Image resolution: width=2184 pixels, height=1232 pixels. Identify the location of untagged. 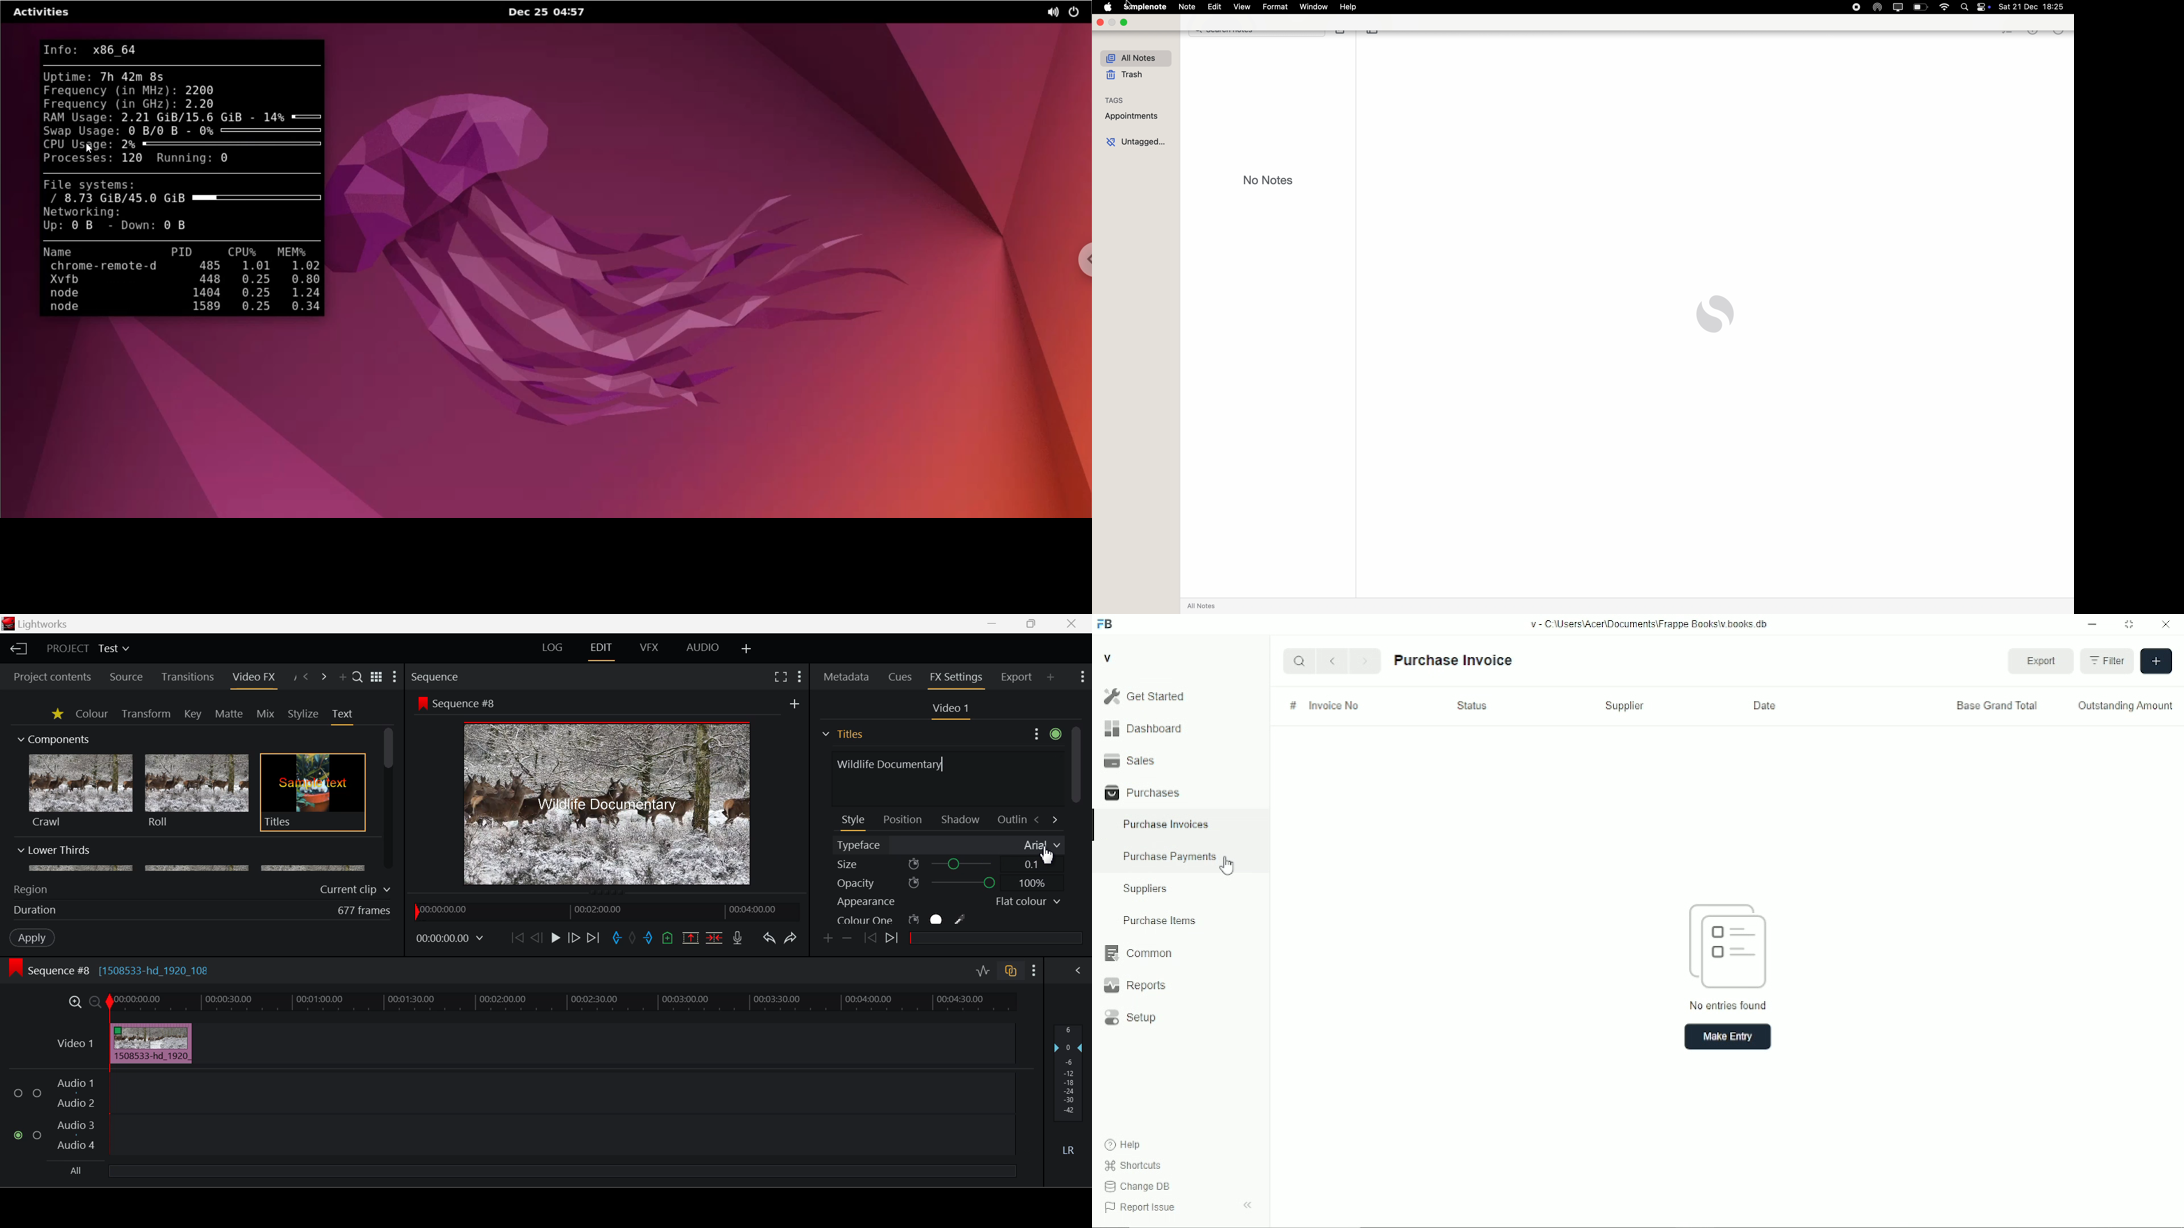
(1137, 140).